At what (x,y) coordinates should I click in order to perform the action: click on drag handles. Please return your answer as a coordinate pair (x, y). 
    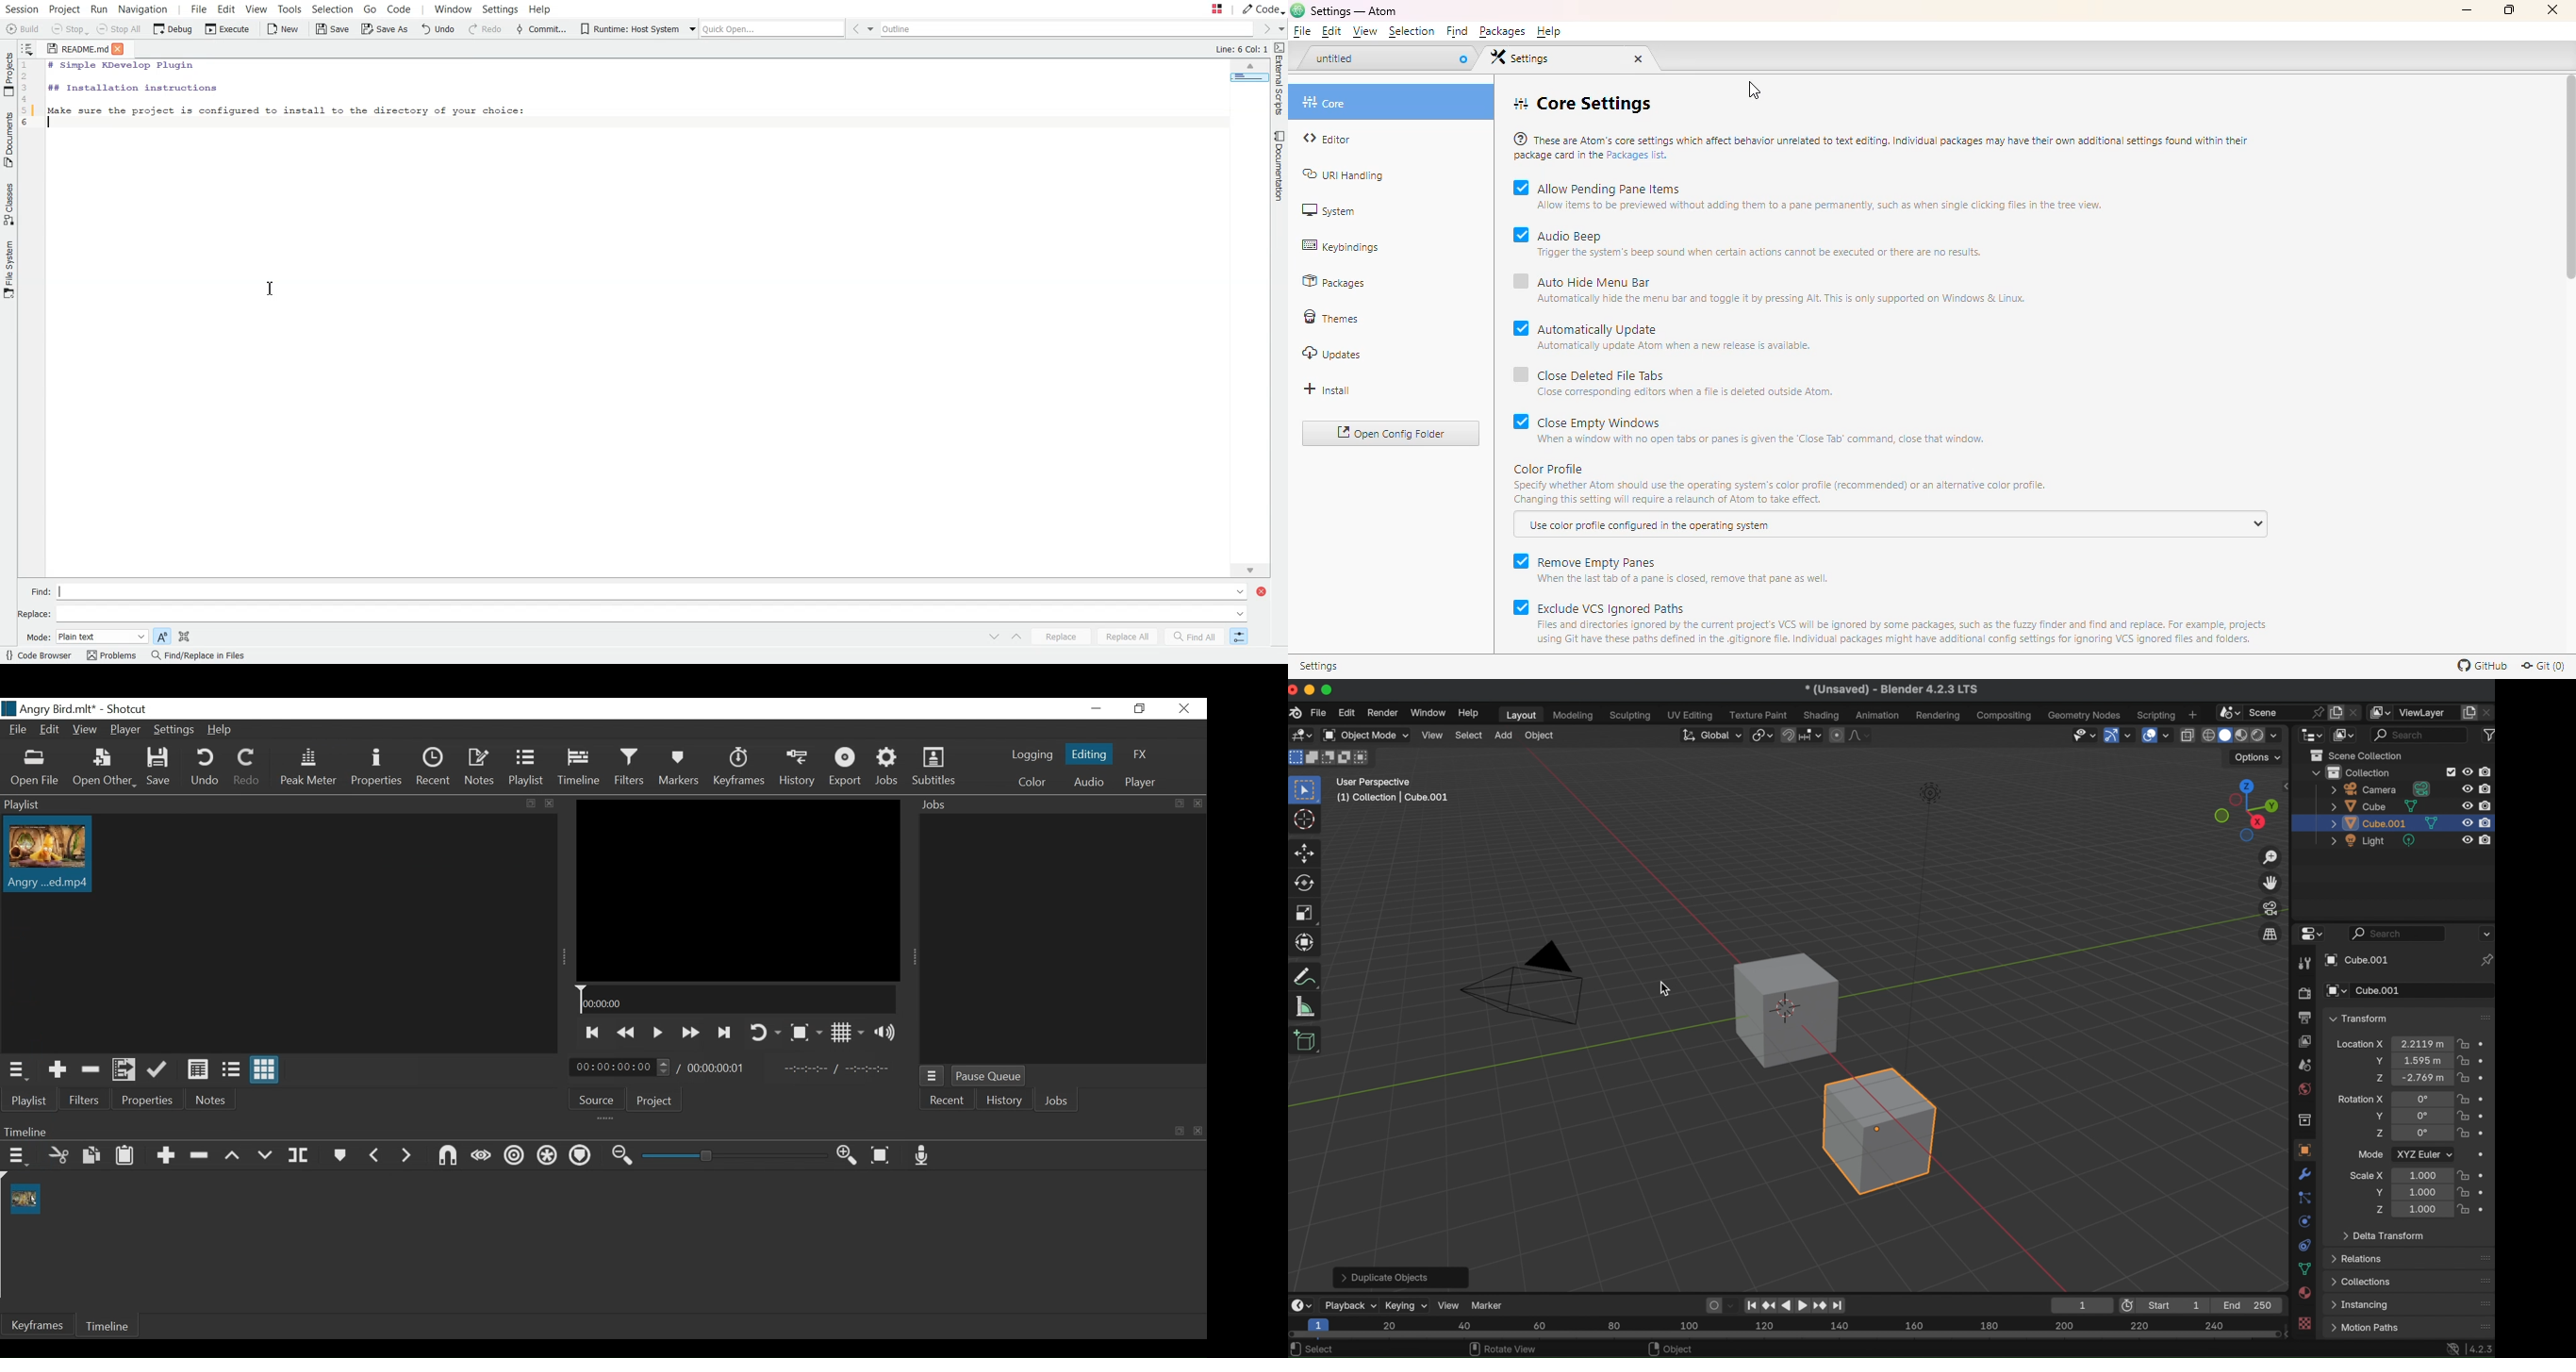
    Looking at the image, I should click on (2480, 1258).